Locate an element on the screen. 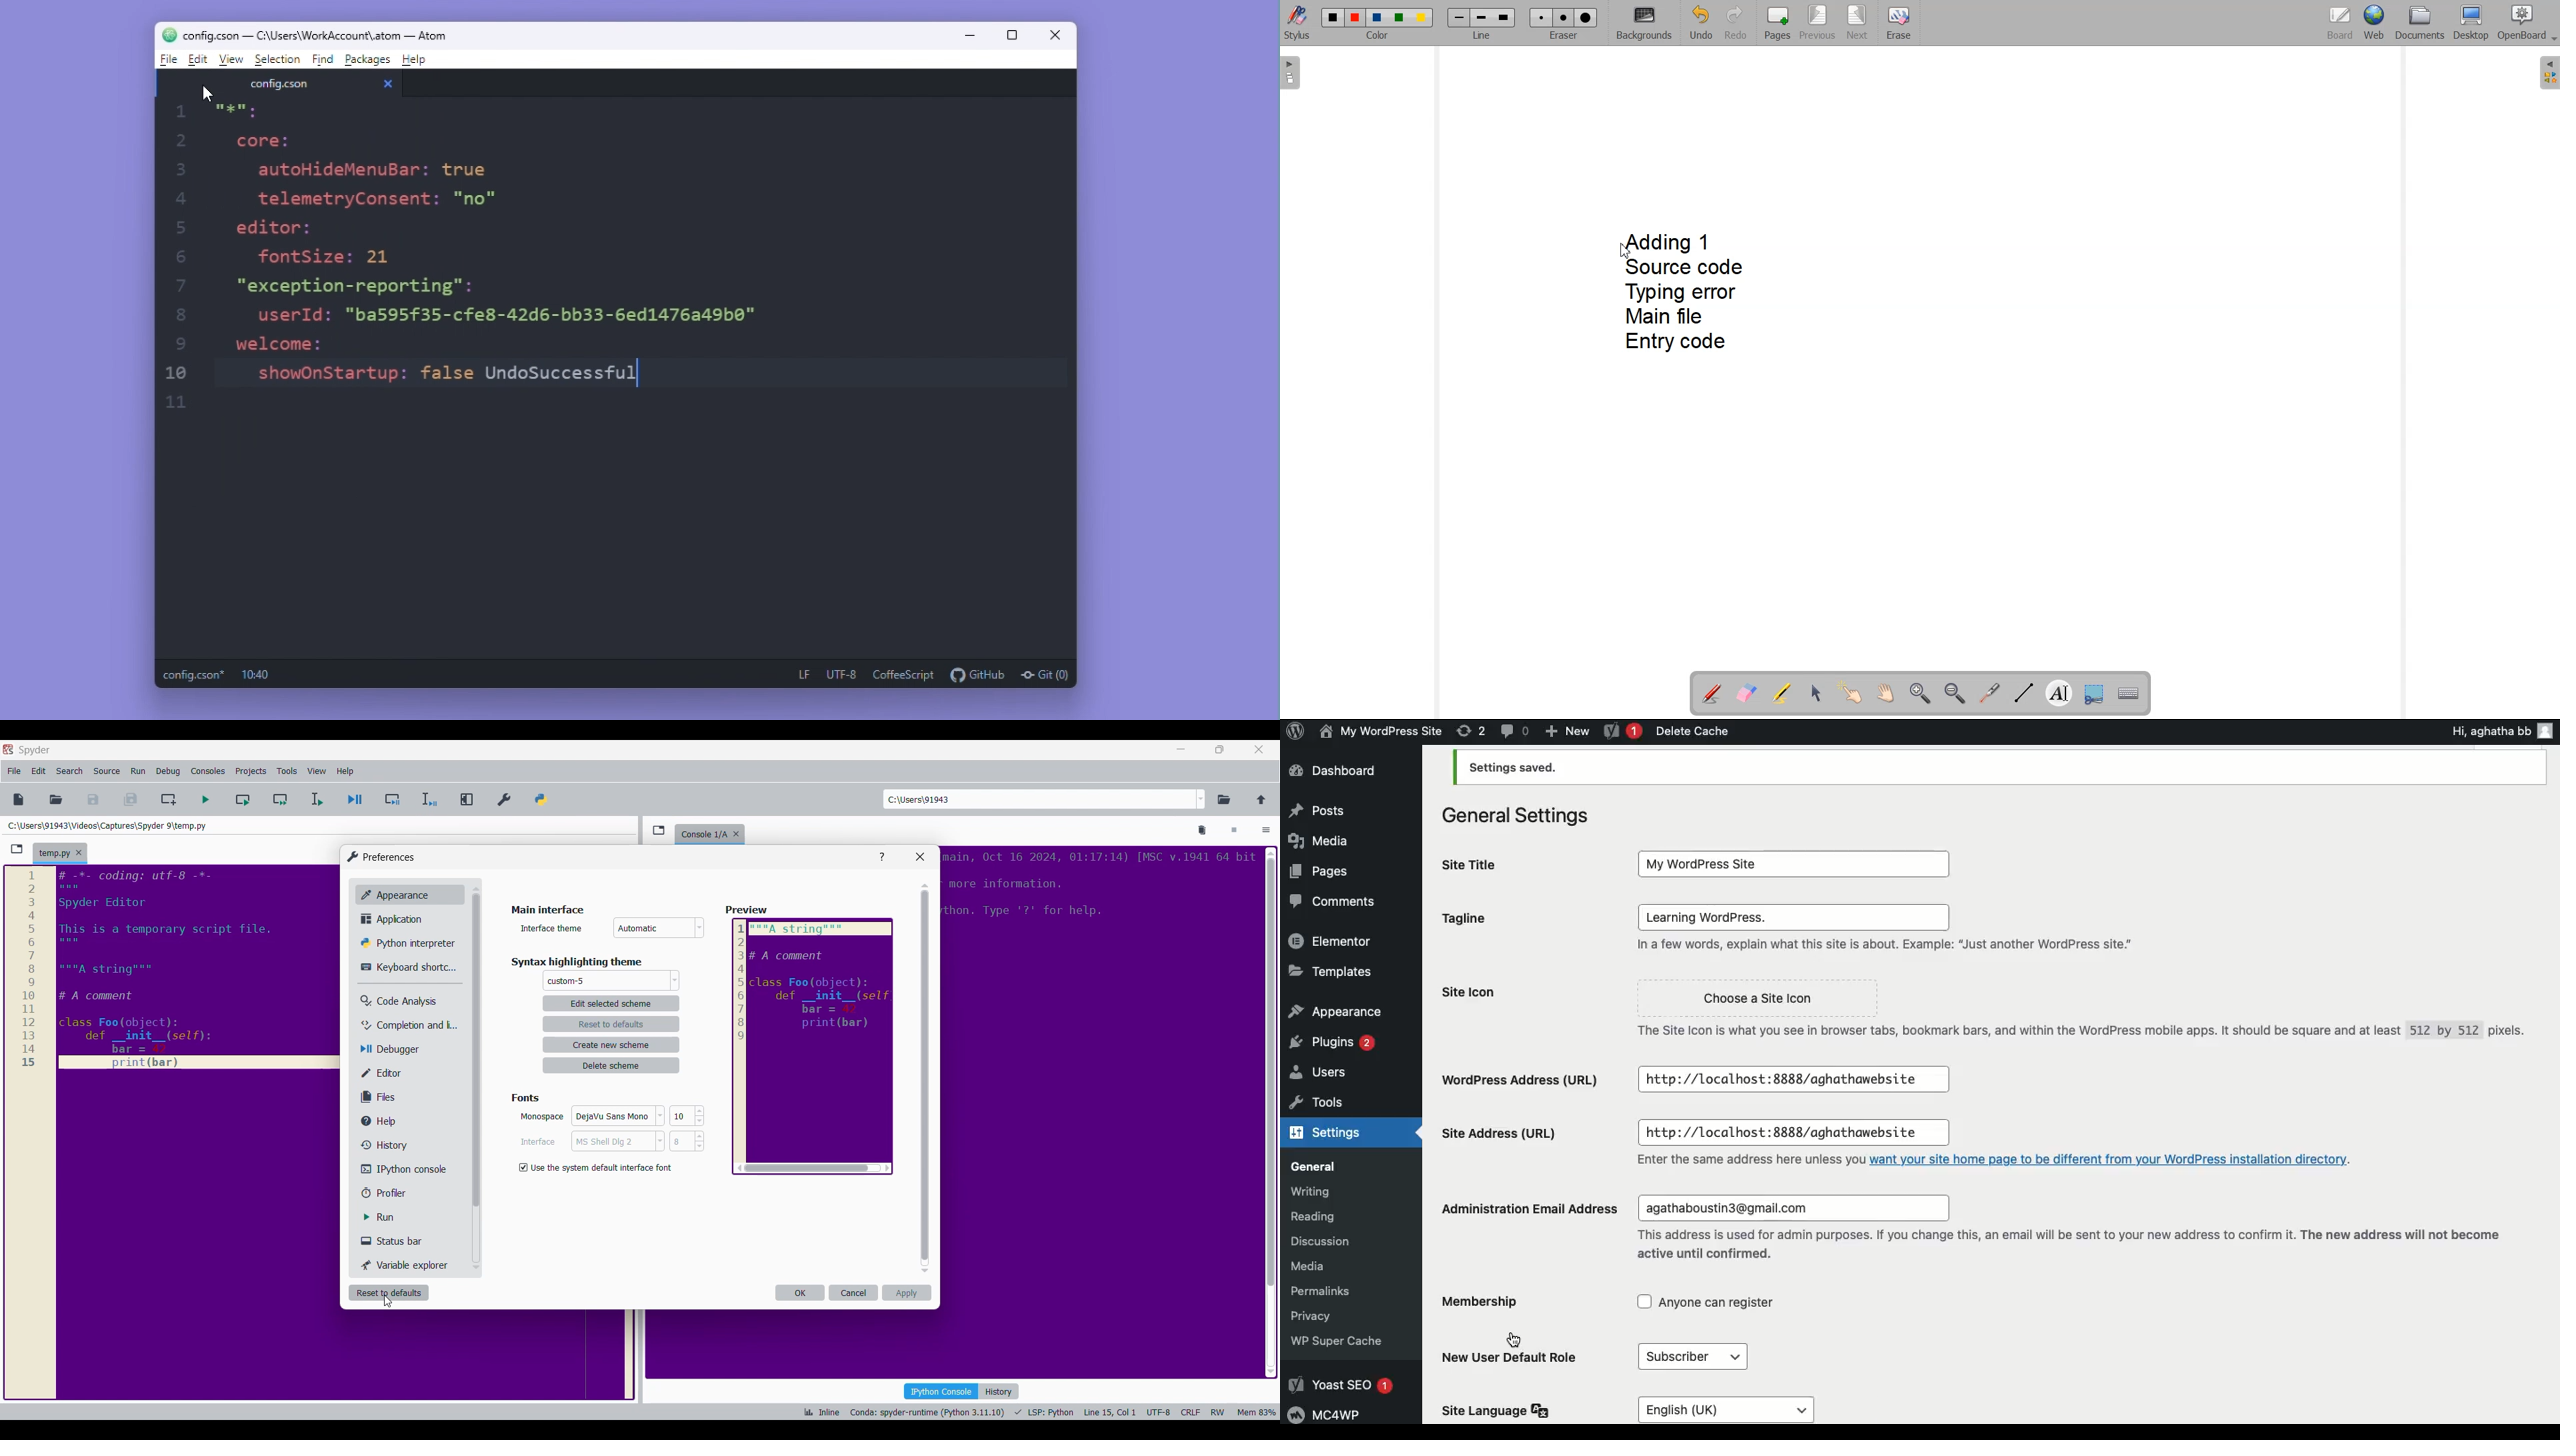  Editor is located at coordinates (411, 1073).